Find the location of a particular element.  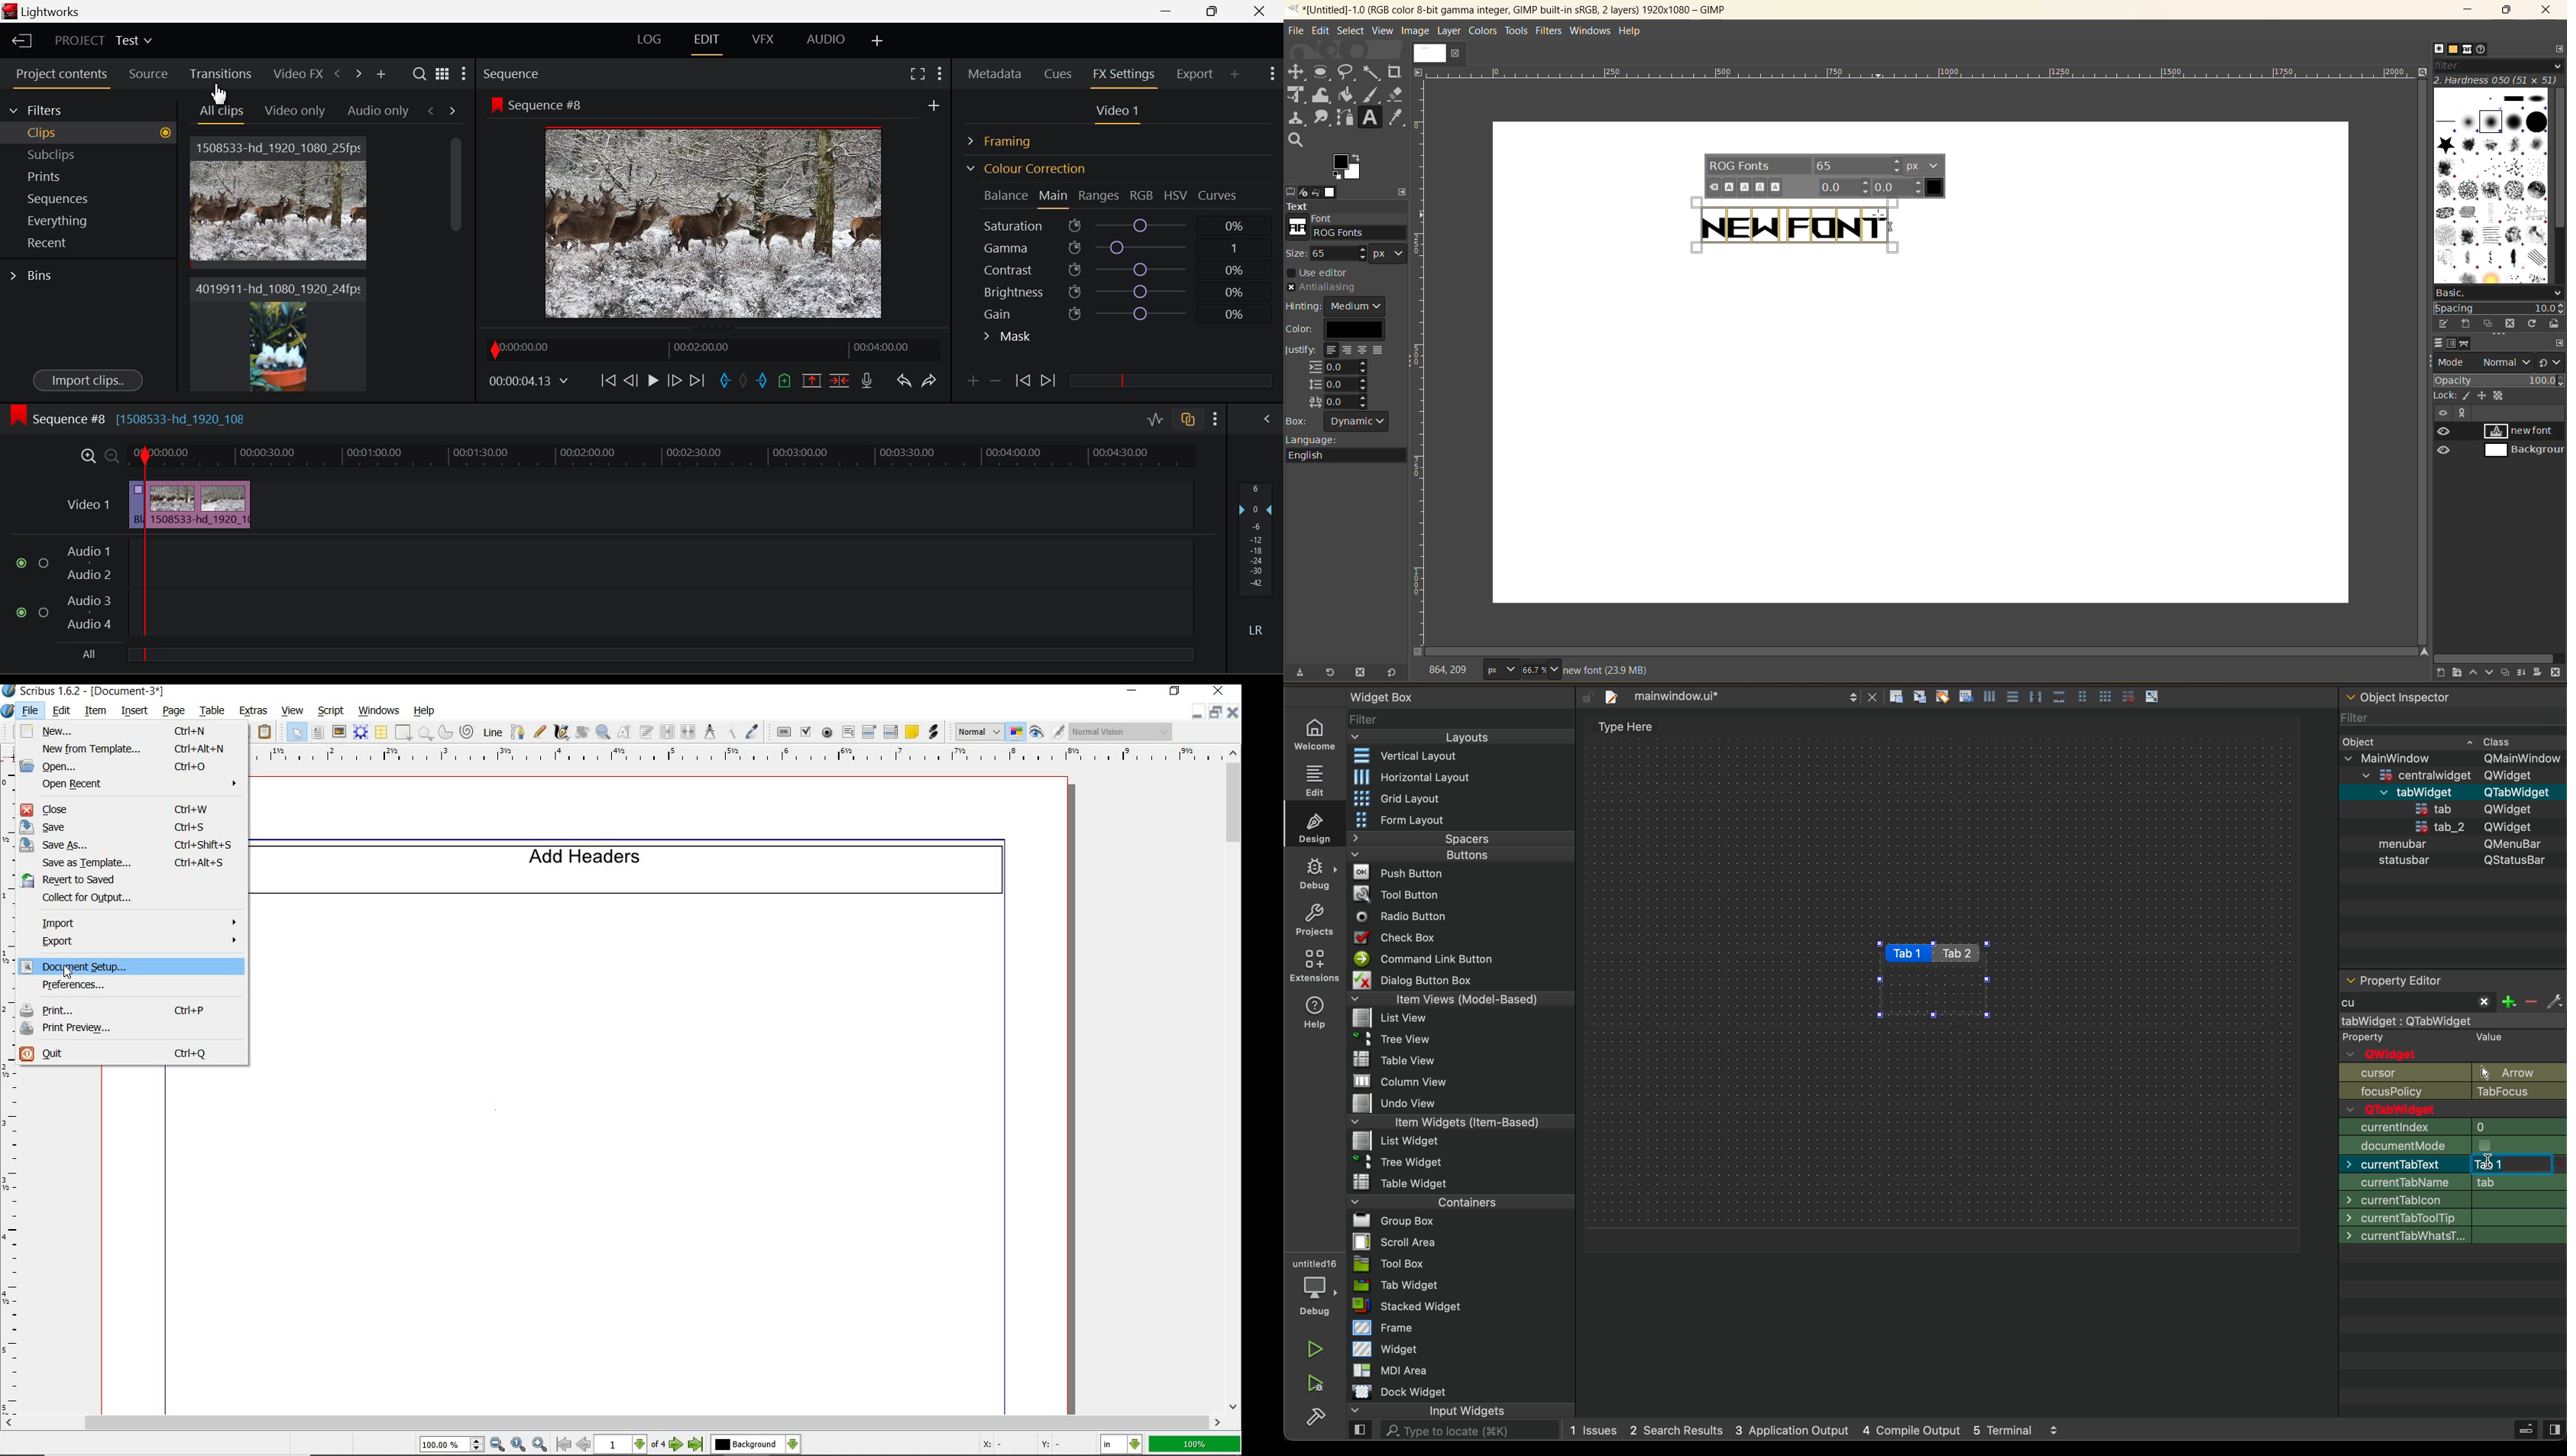

 MDI Area is located at coordinates (1398, 1370).